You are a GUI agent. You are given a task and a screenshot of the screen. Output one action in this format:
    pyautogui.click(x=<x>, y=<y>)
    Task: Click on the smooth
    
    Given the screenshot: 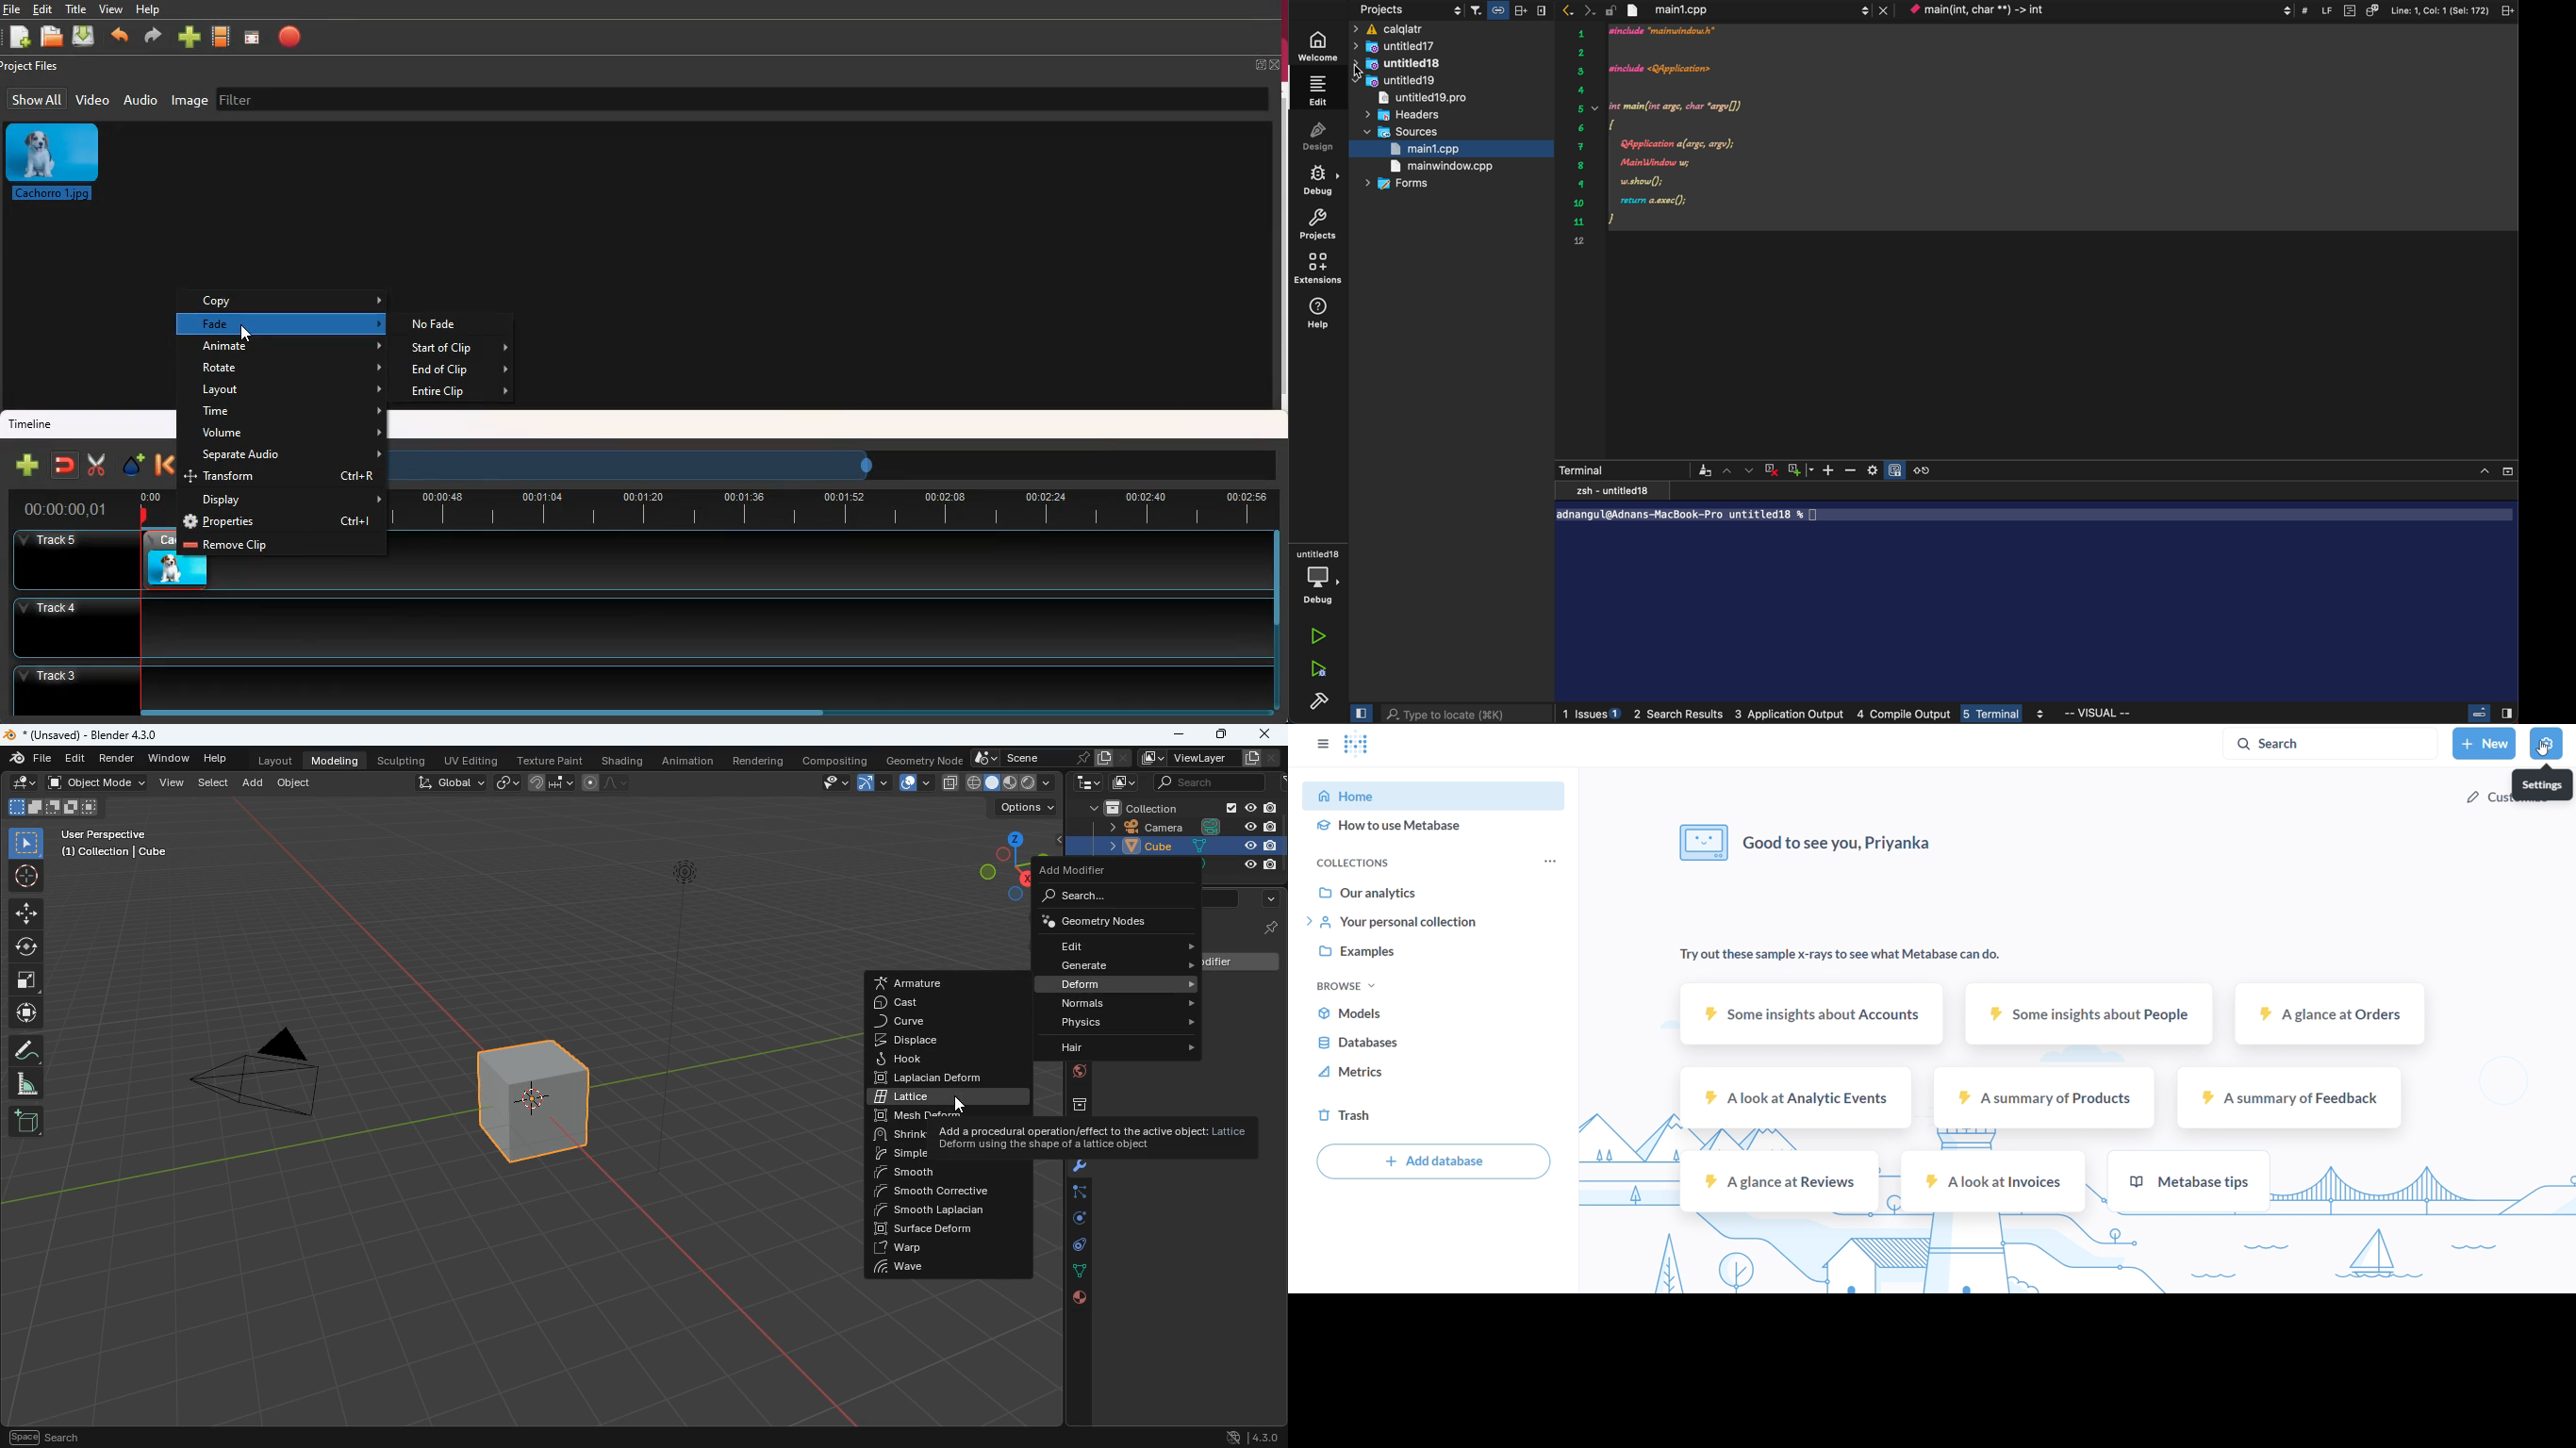 What is the action you would take?
    pyautogui.click(x=940, y=1175)
    